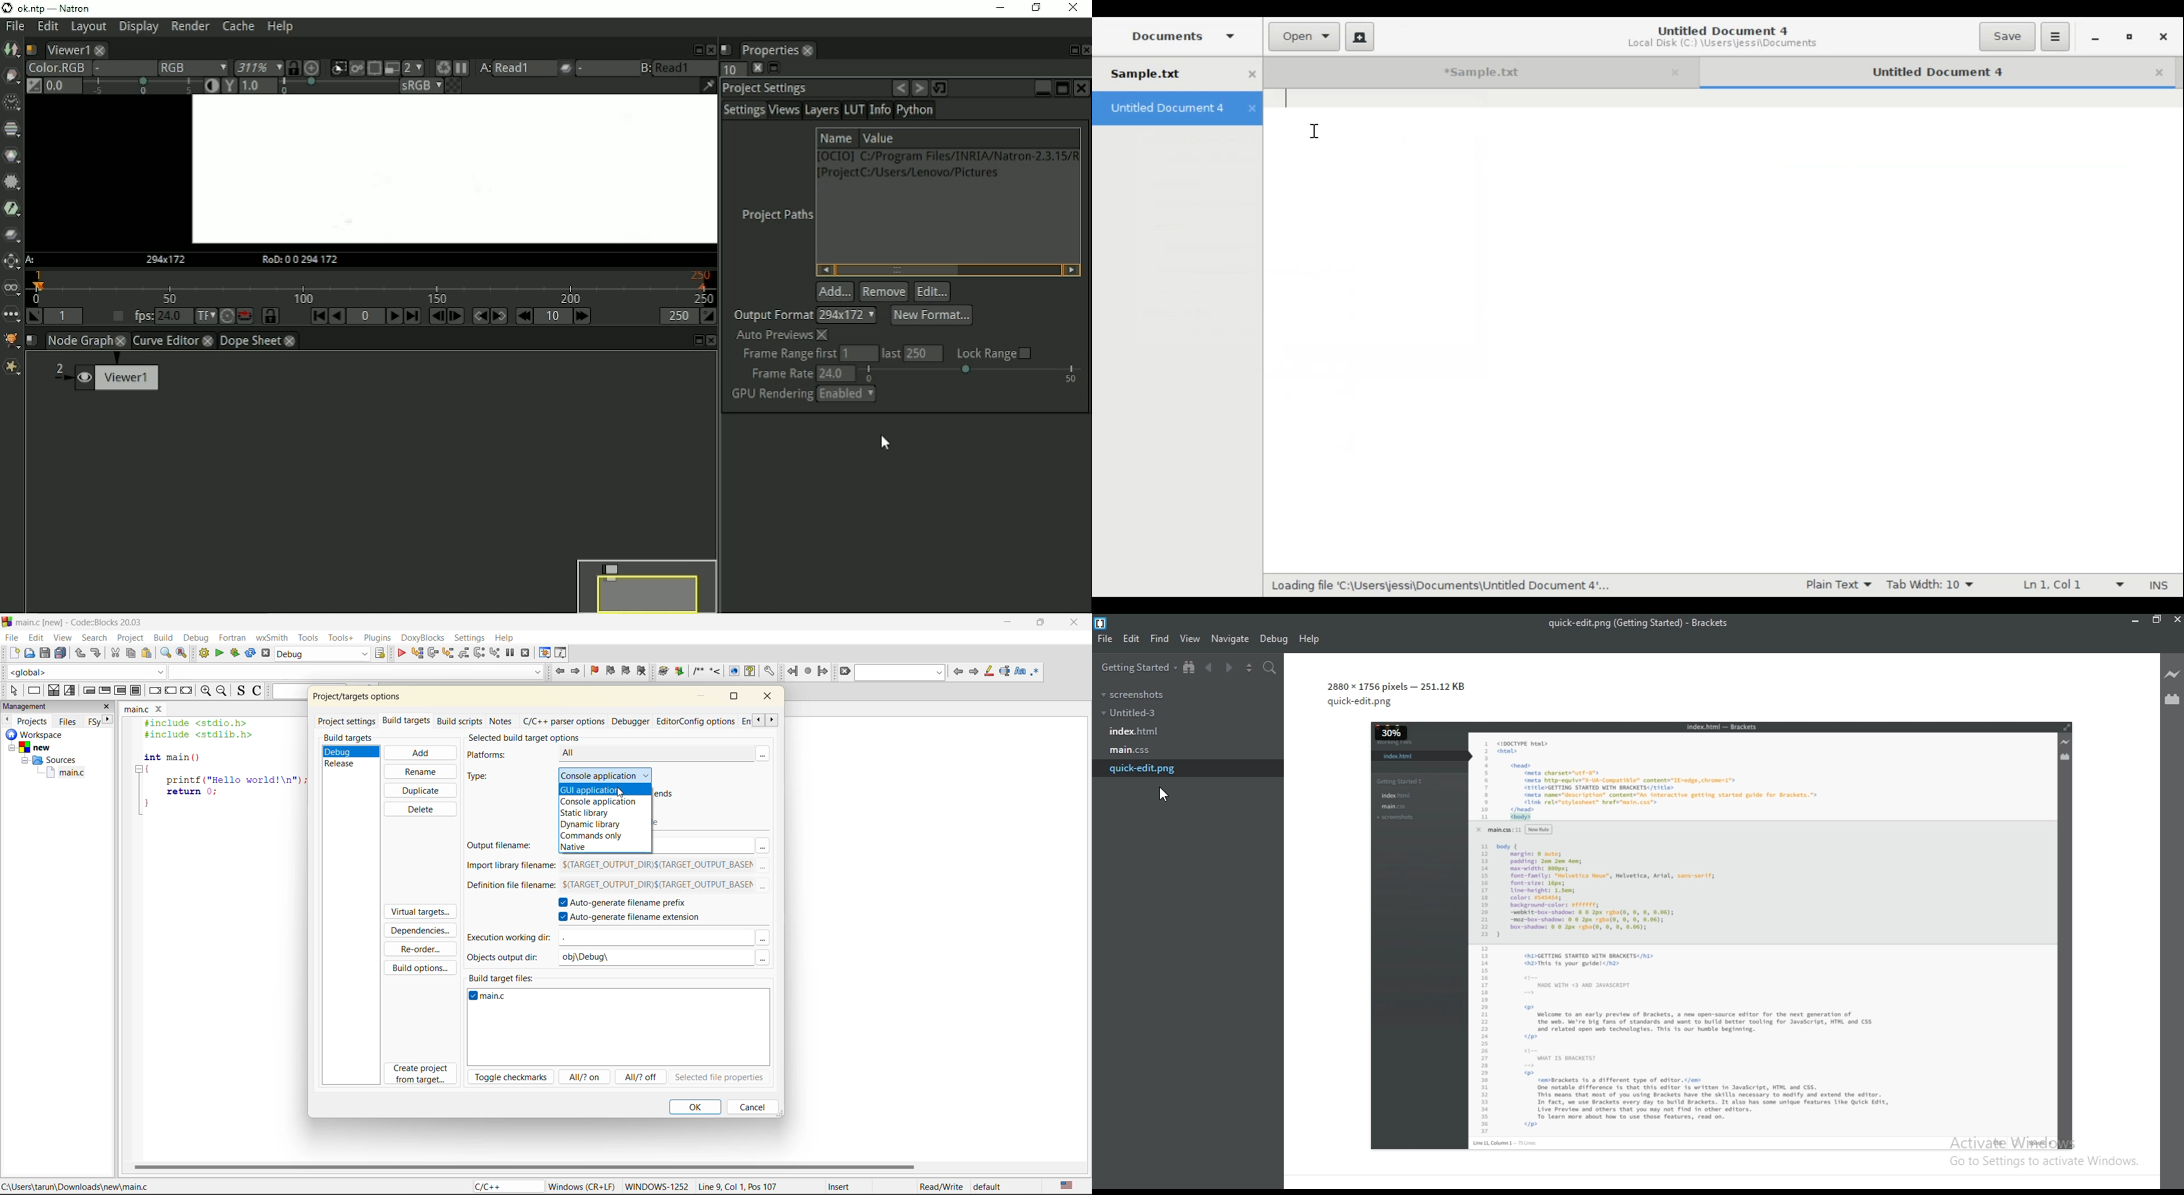 The width and height of the screenshot is (2184, 1204). I want to click on tools, so click(343, 637).